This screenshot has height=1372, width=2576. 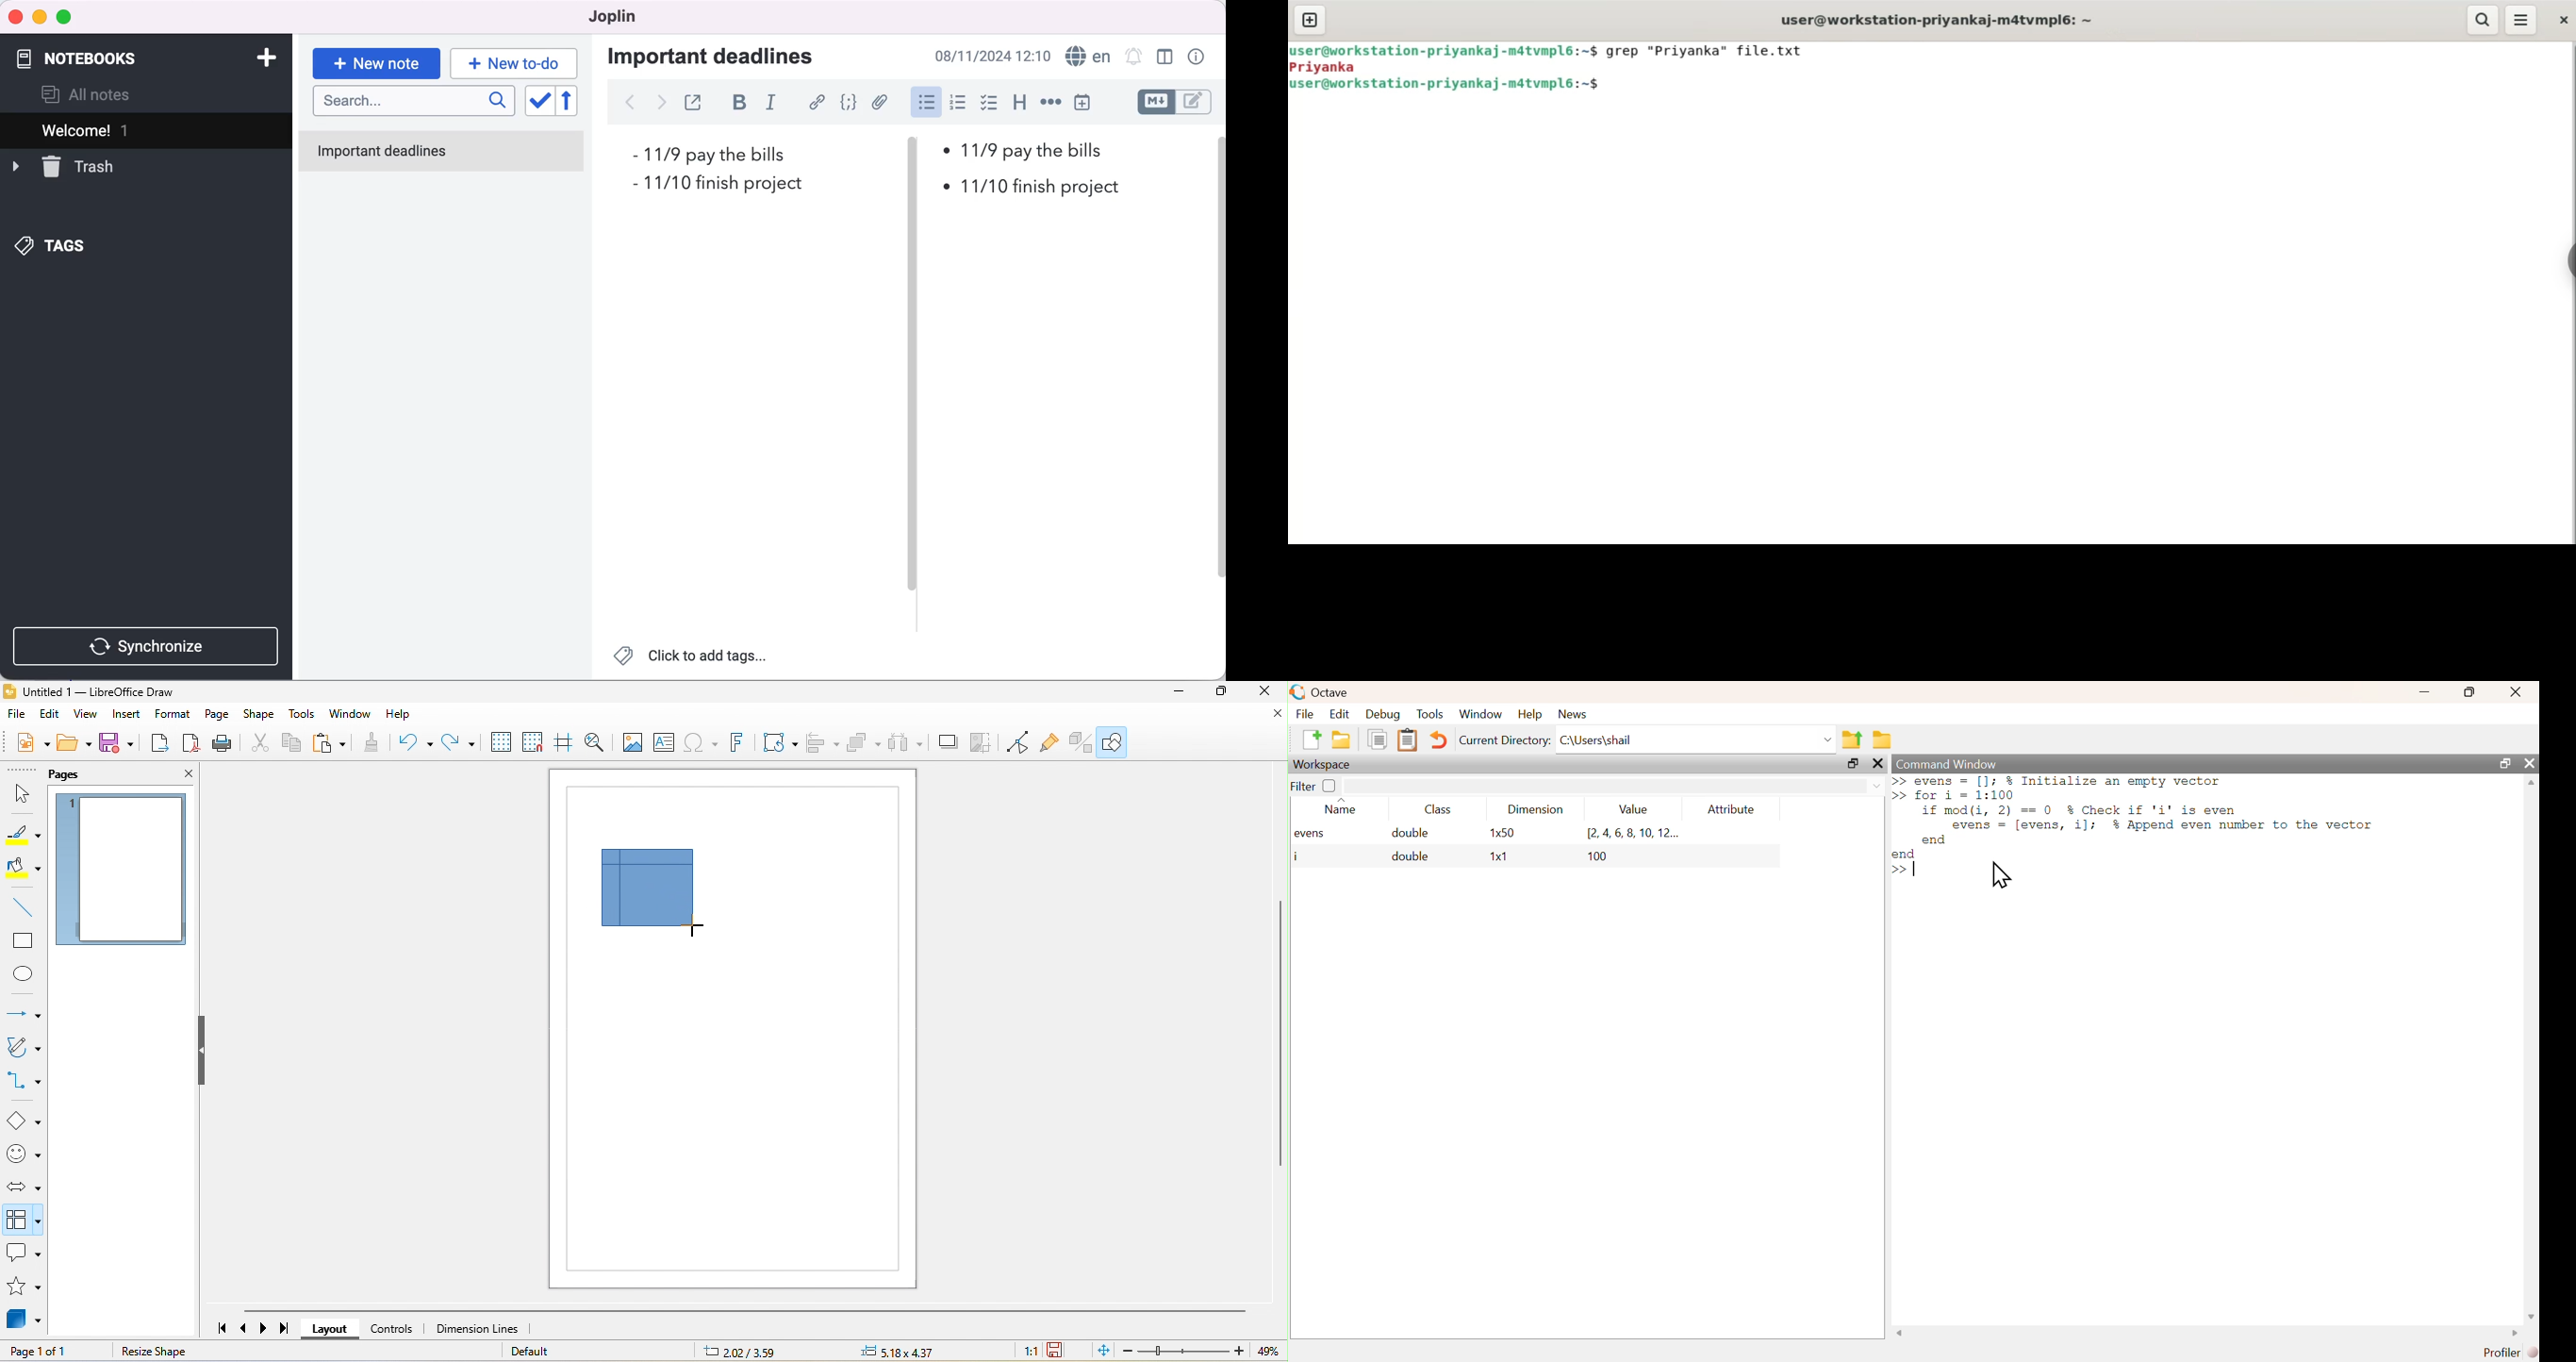 What do you see at coordinates (1163, 58) in the screenshot?
I see `toggle editor layout` at bounding box center [1163, 58].